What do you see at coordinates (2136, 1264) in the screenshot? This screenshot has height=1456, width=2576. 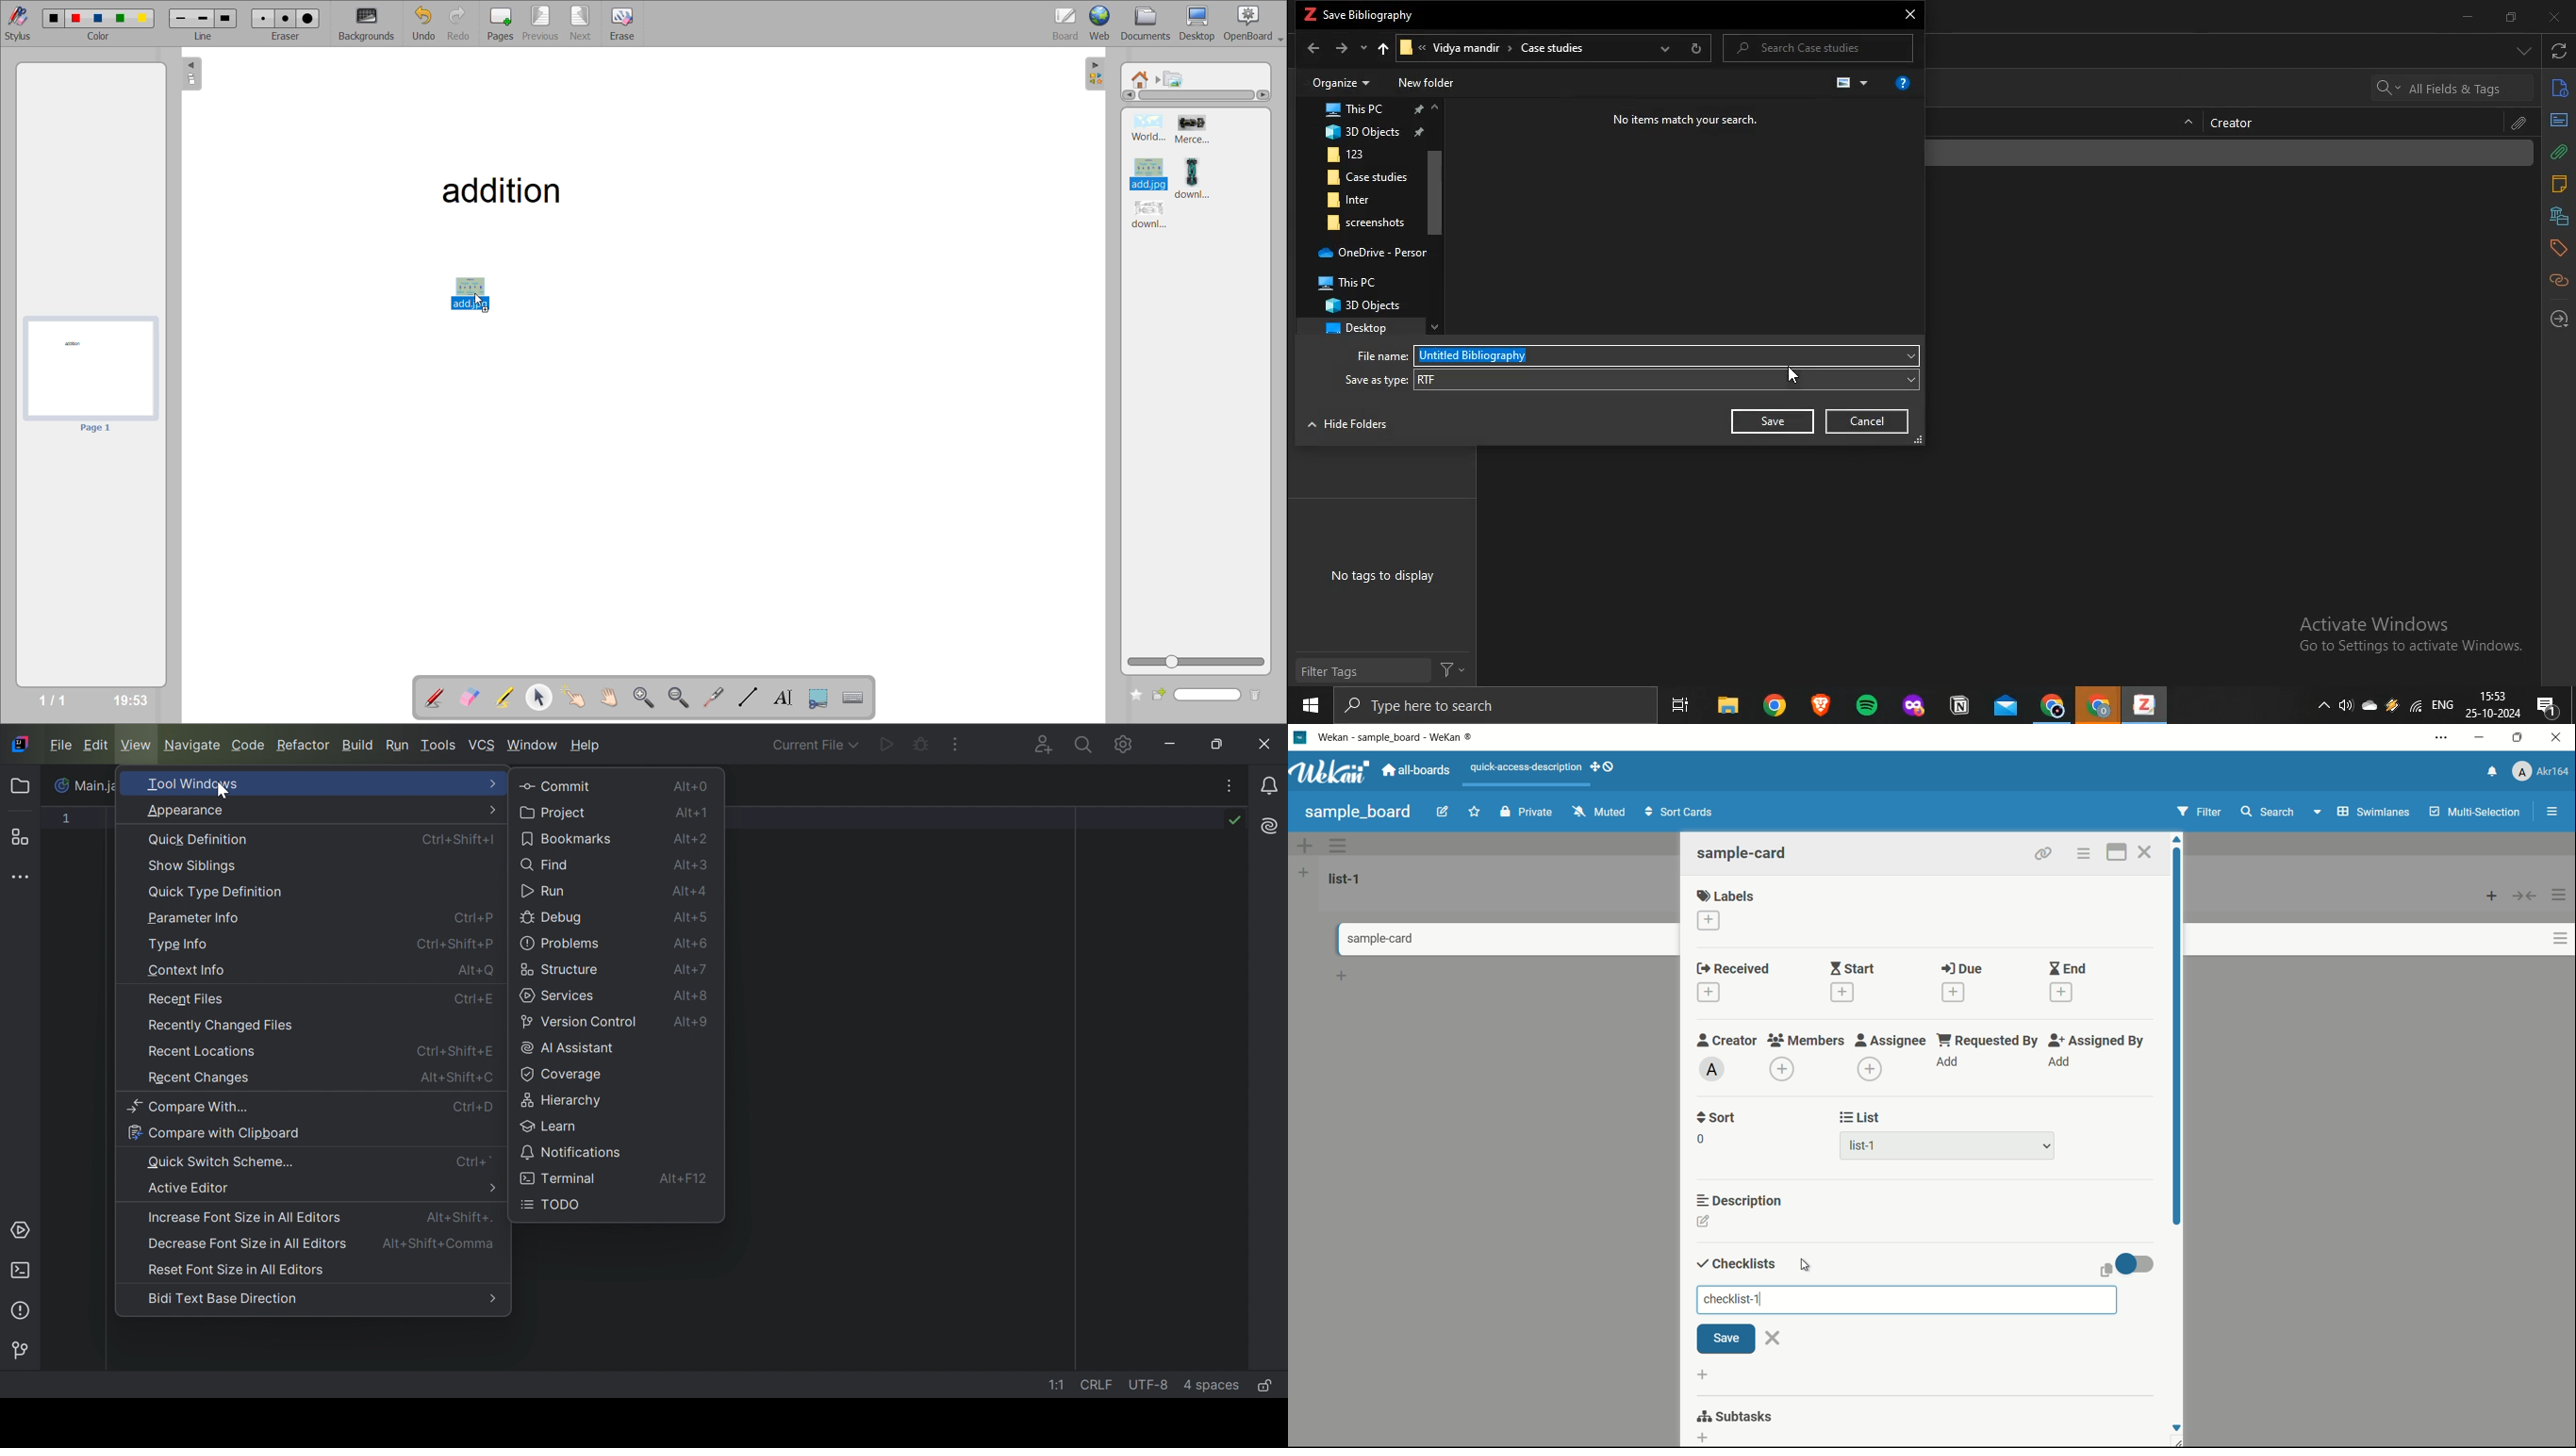 I see `toggle button` at bounding box center [2136, 1264].